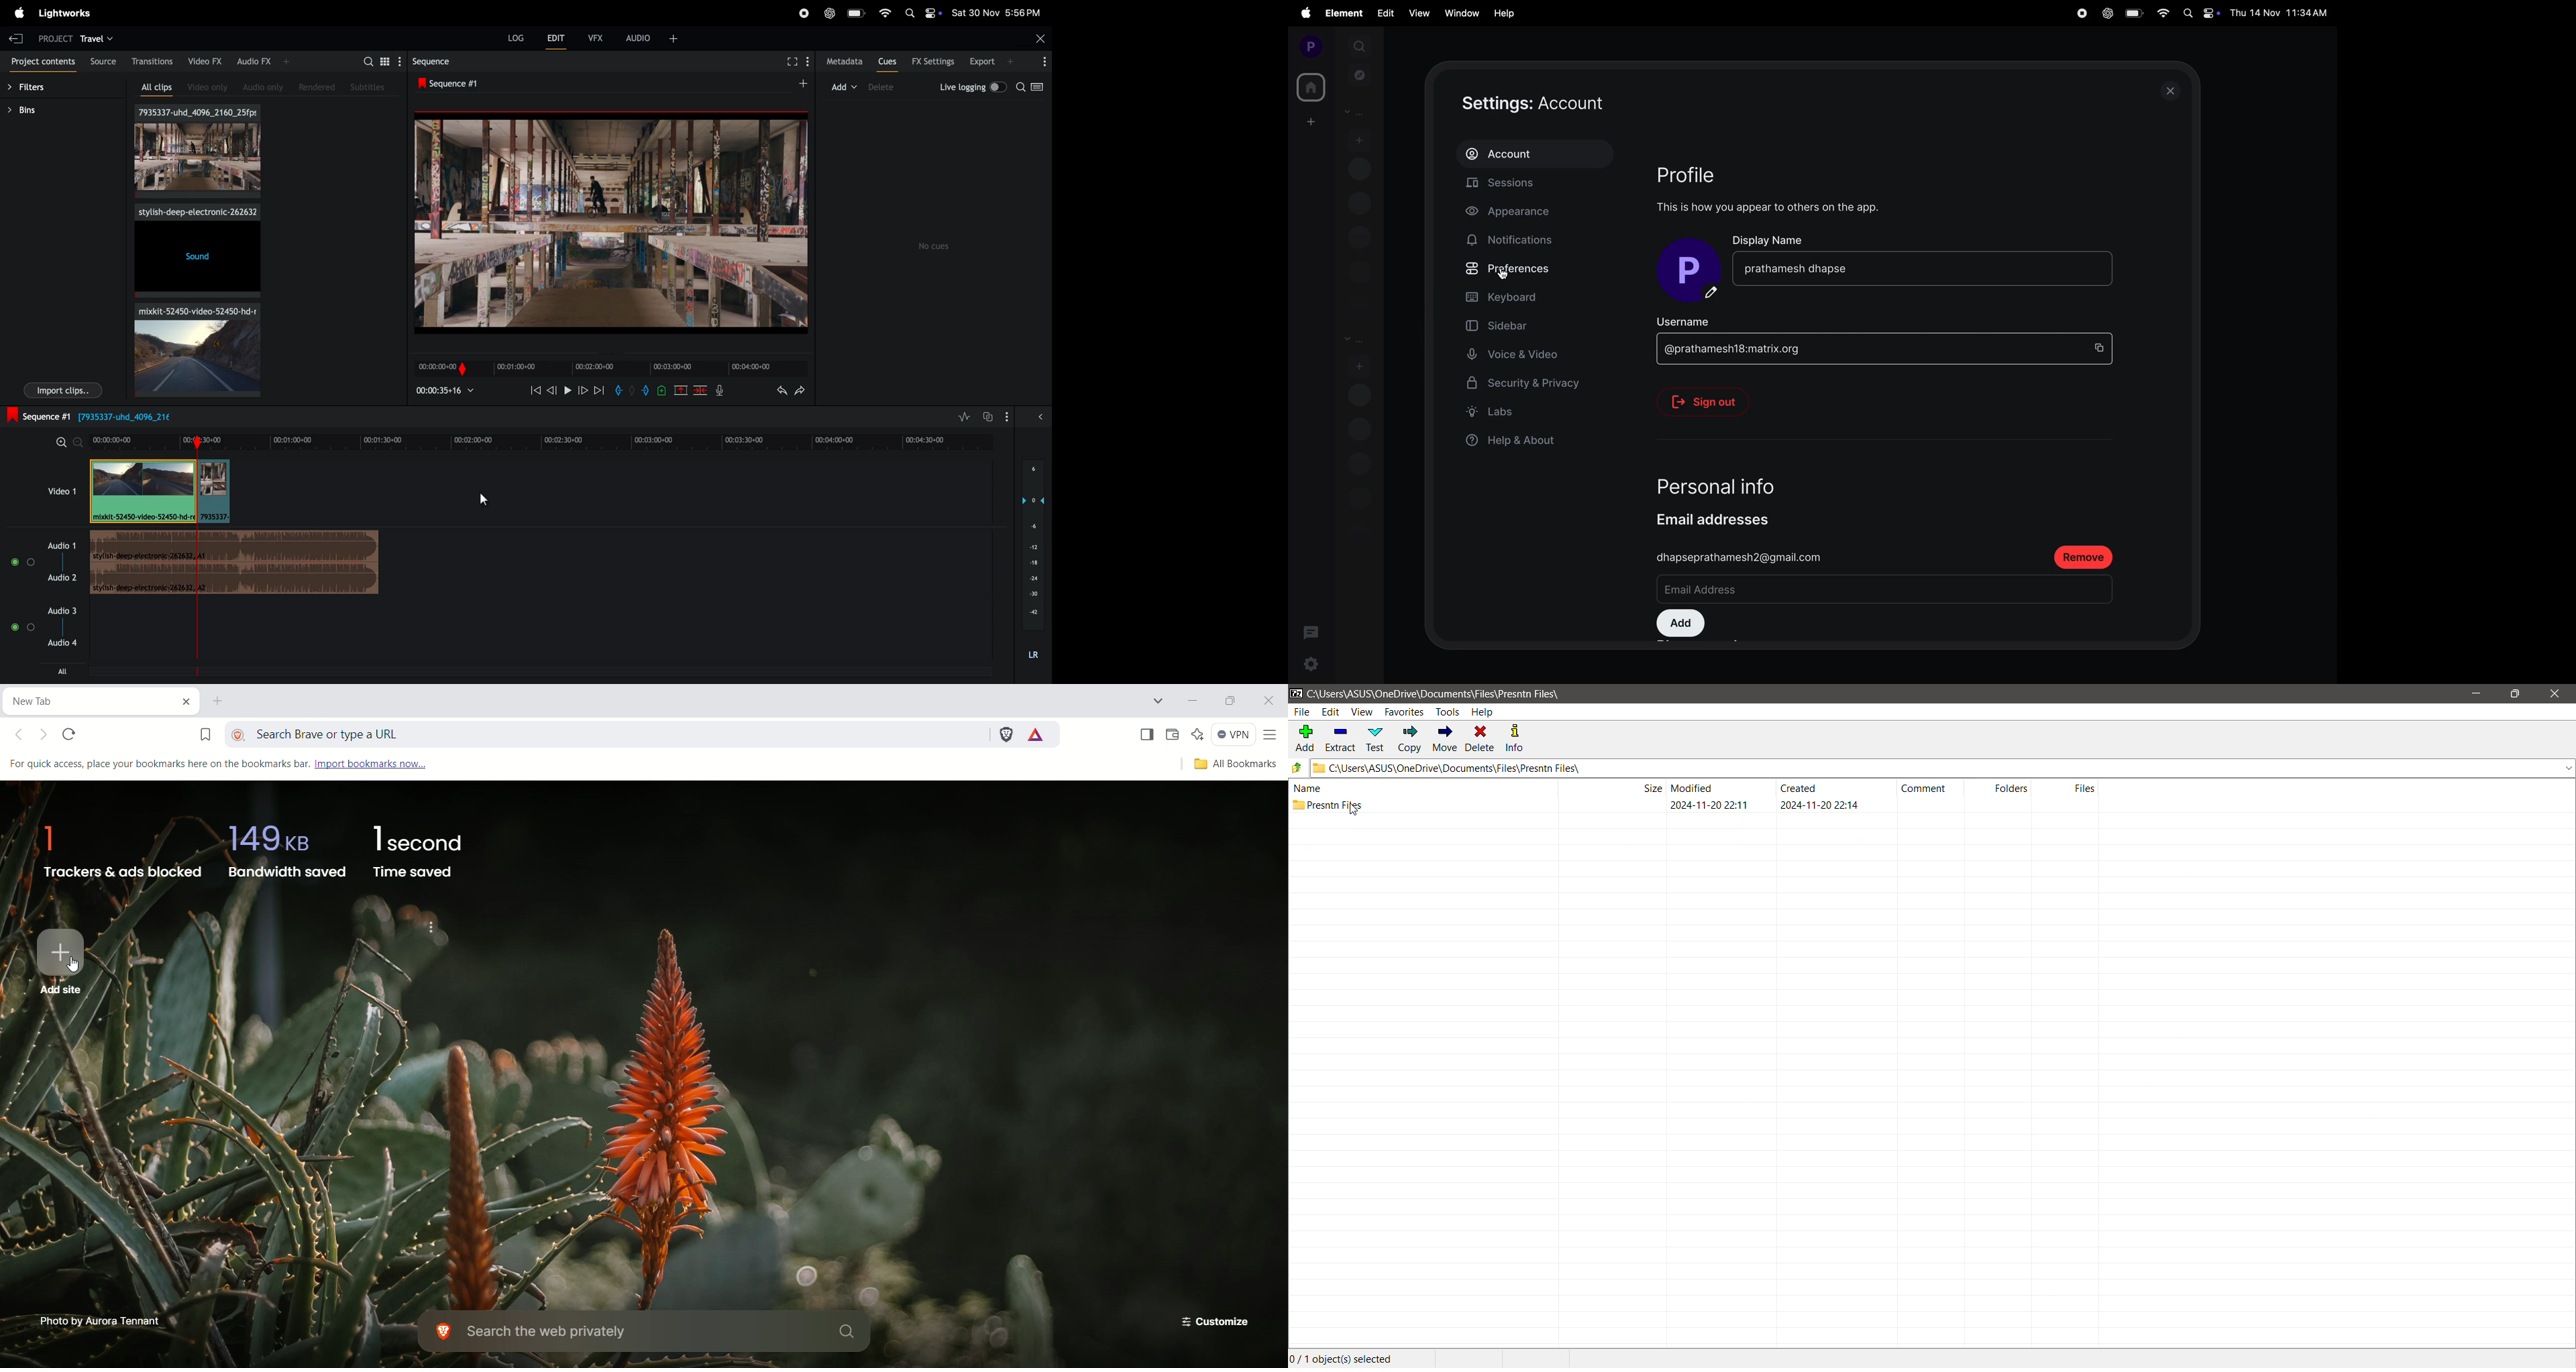  Describe the element at coordinates (59, 490) in the screenshot. I see `video 1` at that location.